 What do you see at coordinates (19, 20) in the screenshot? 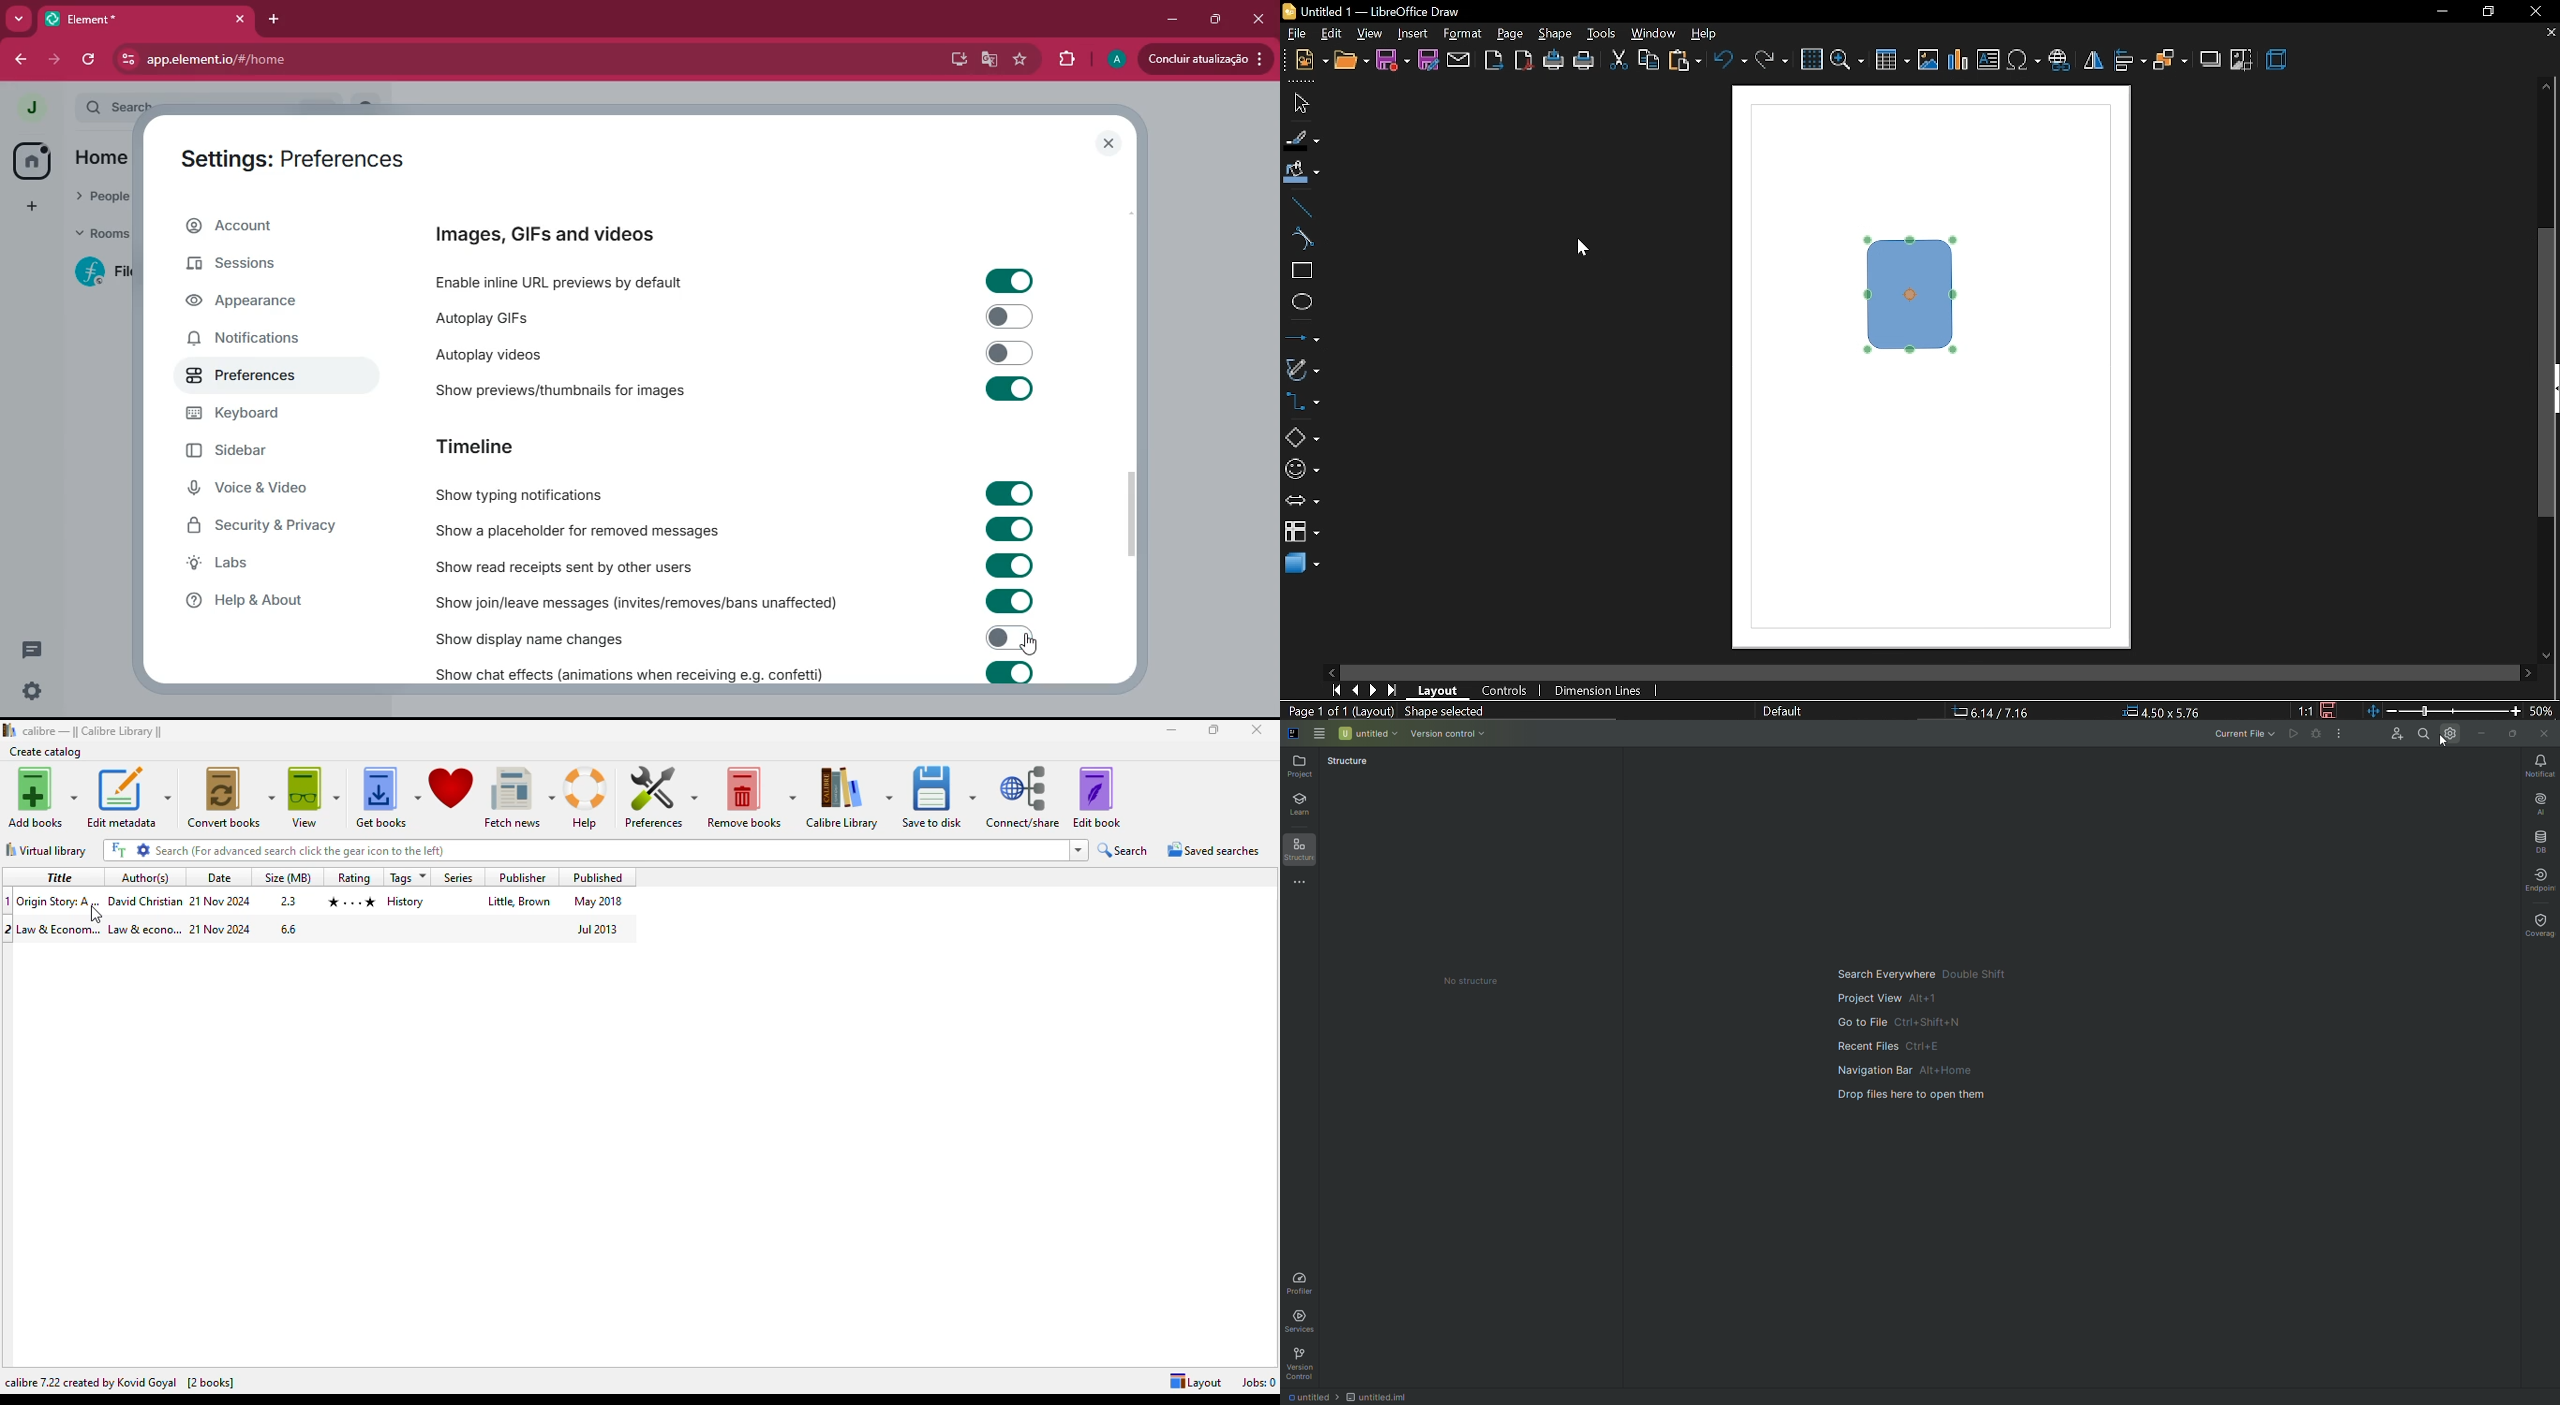
I see `more` at bounding box center [19, 20].